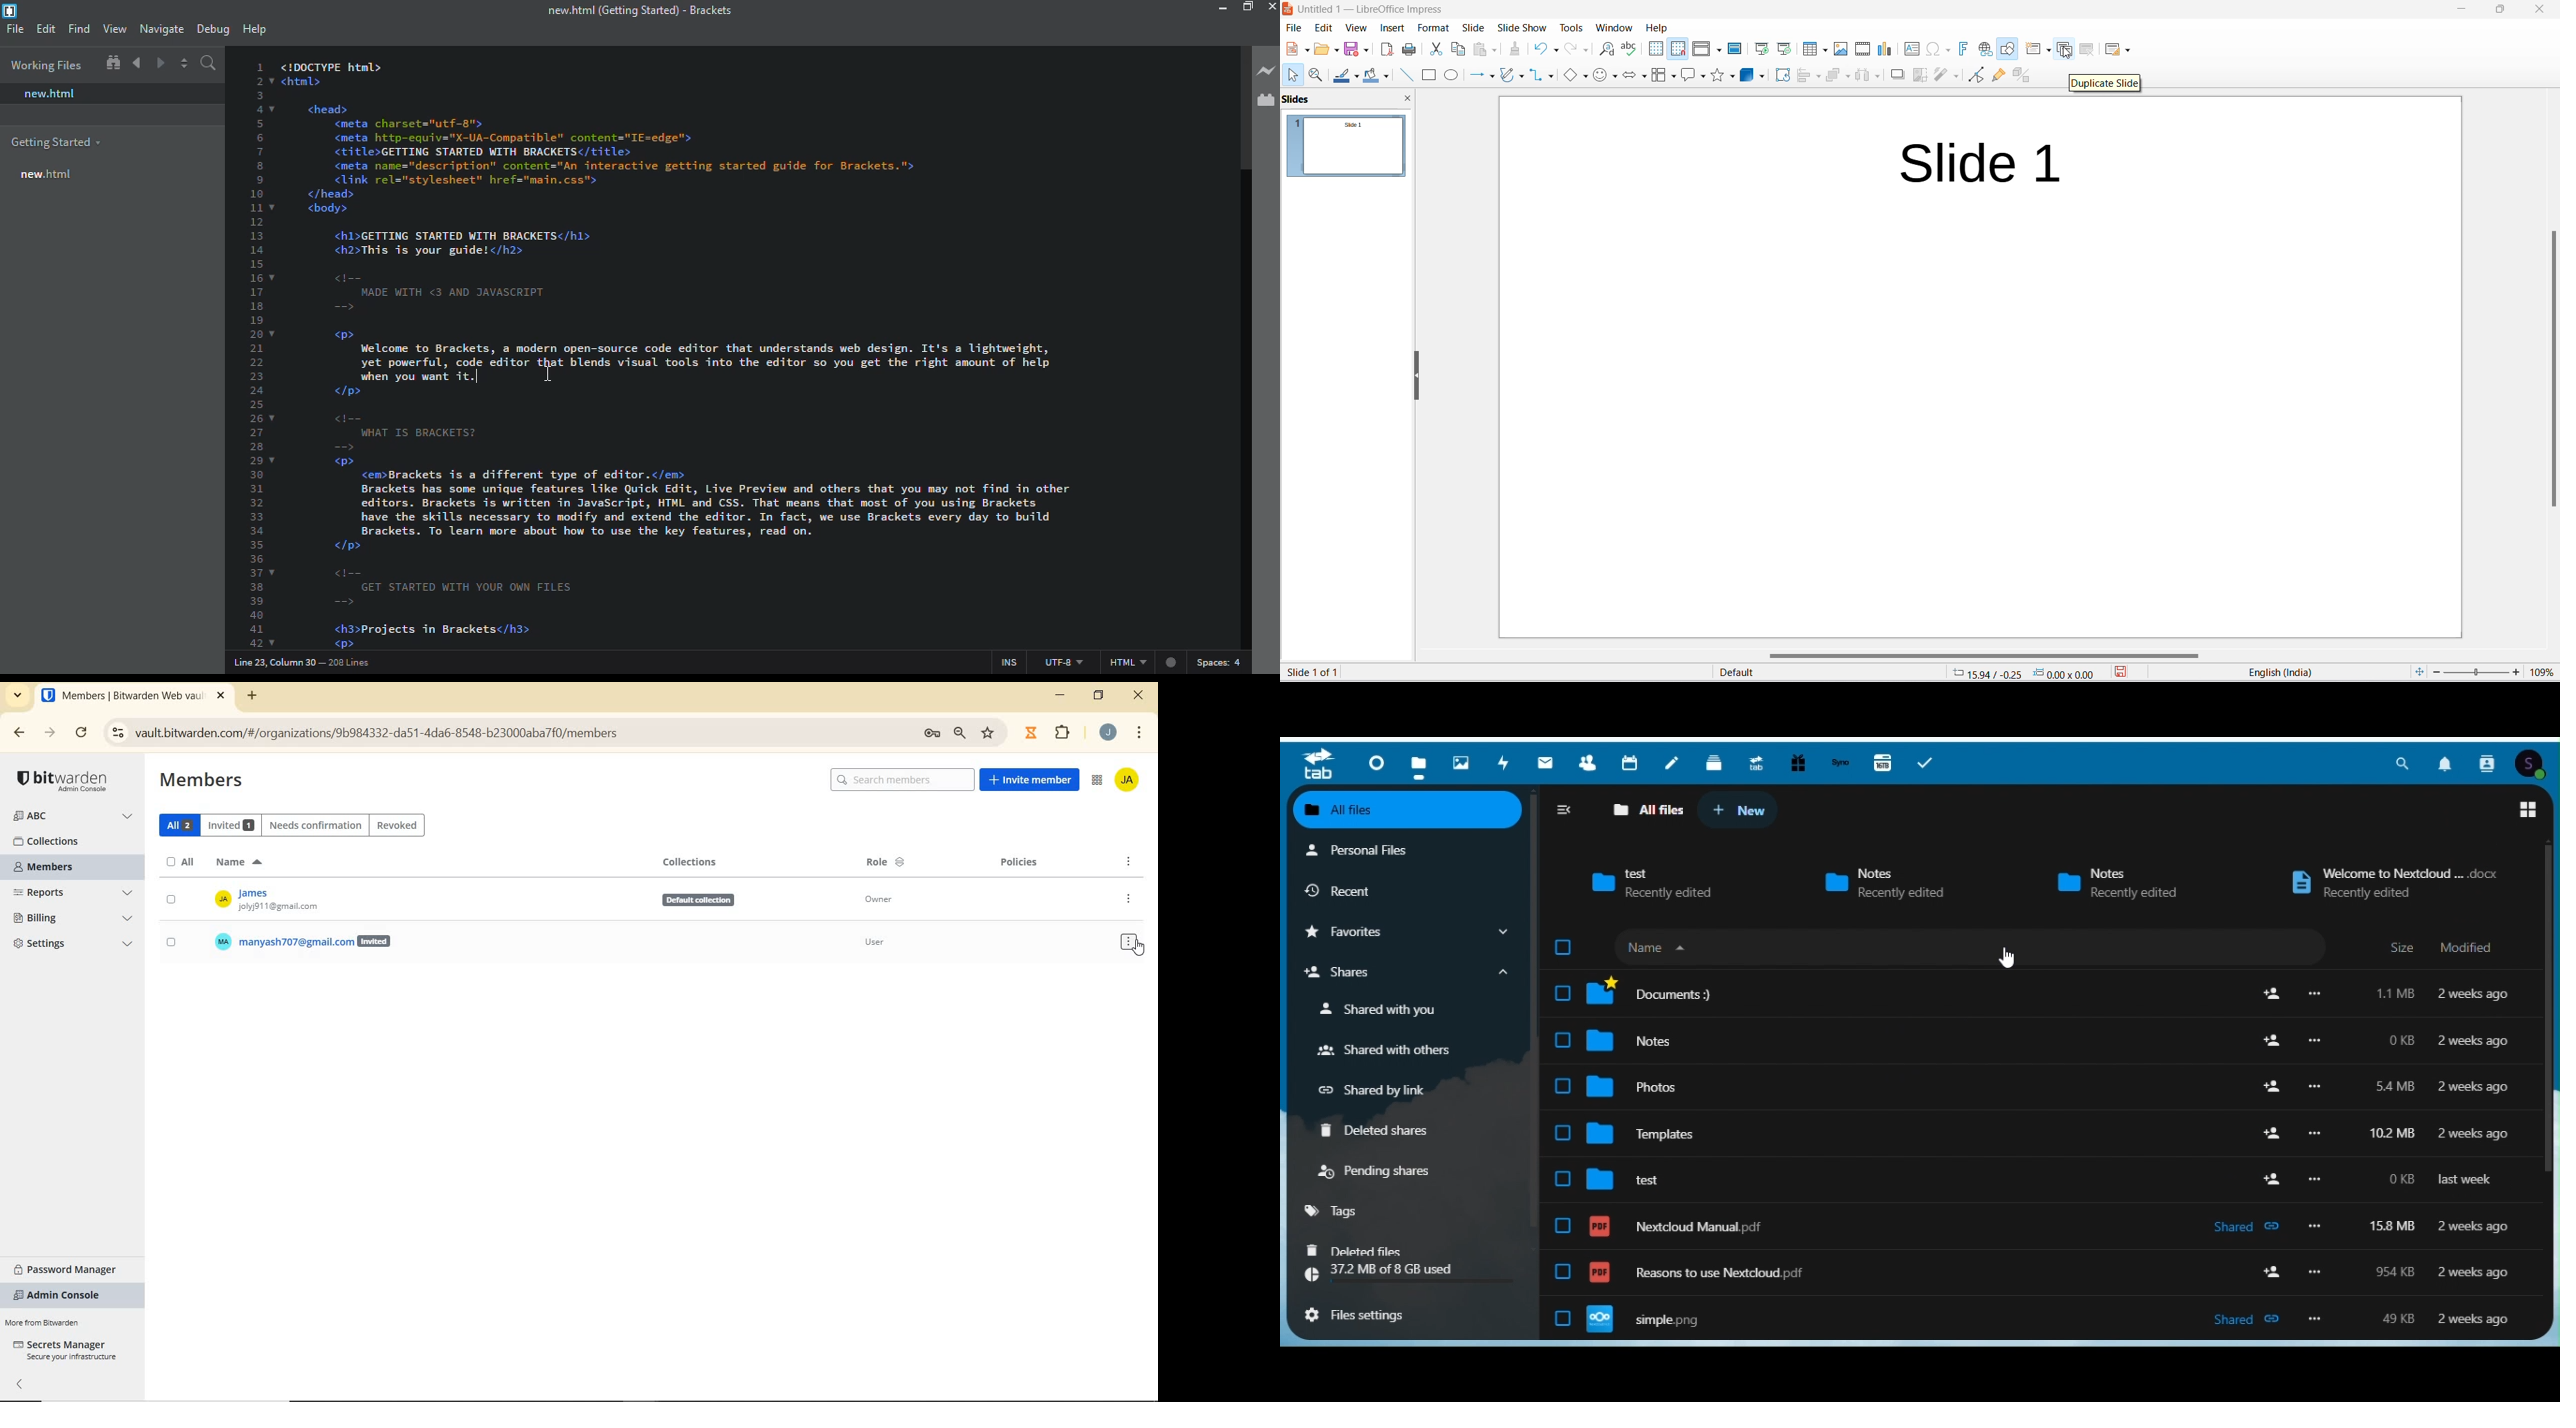  Describe the element at coordinates (1630, 762) in the screenshot. I see `Calendar` at that location.